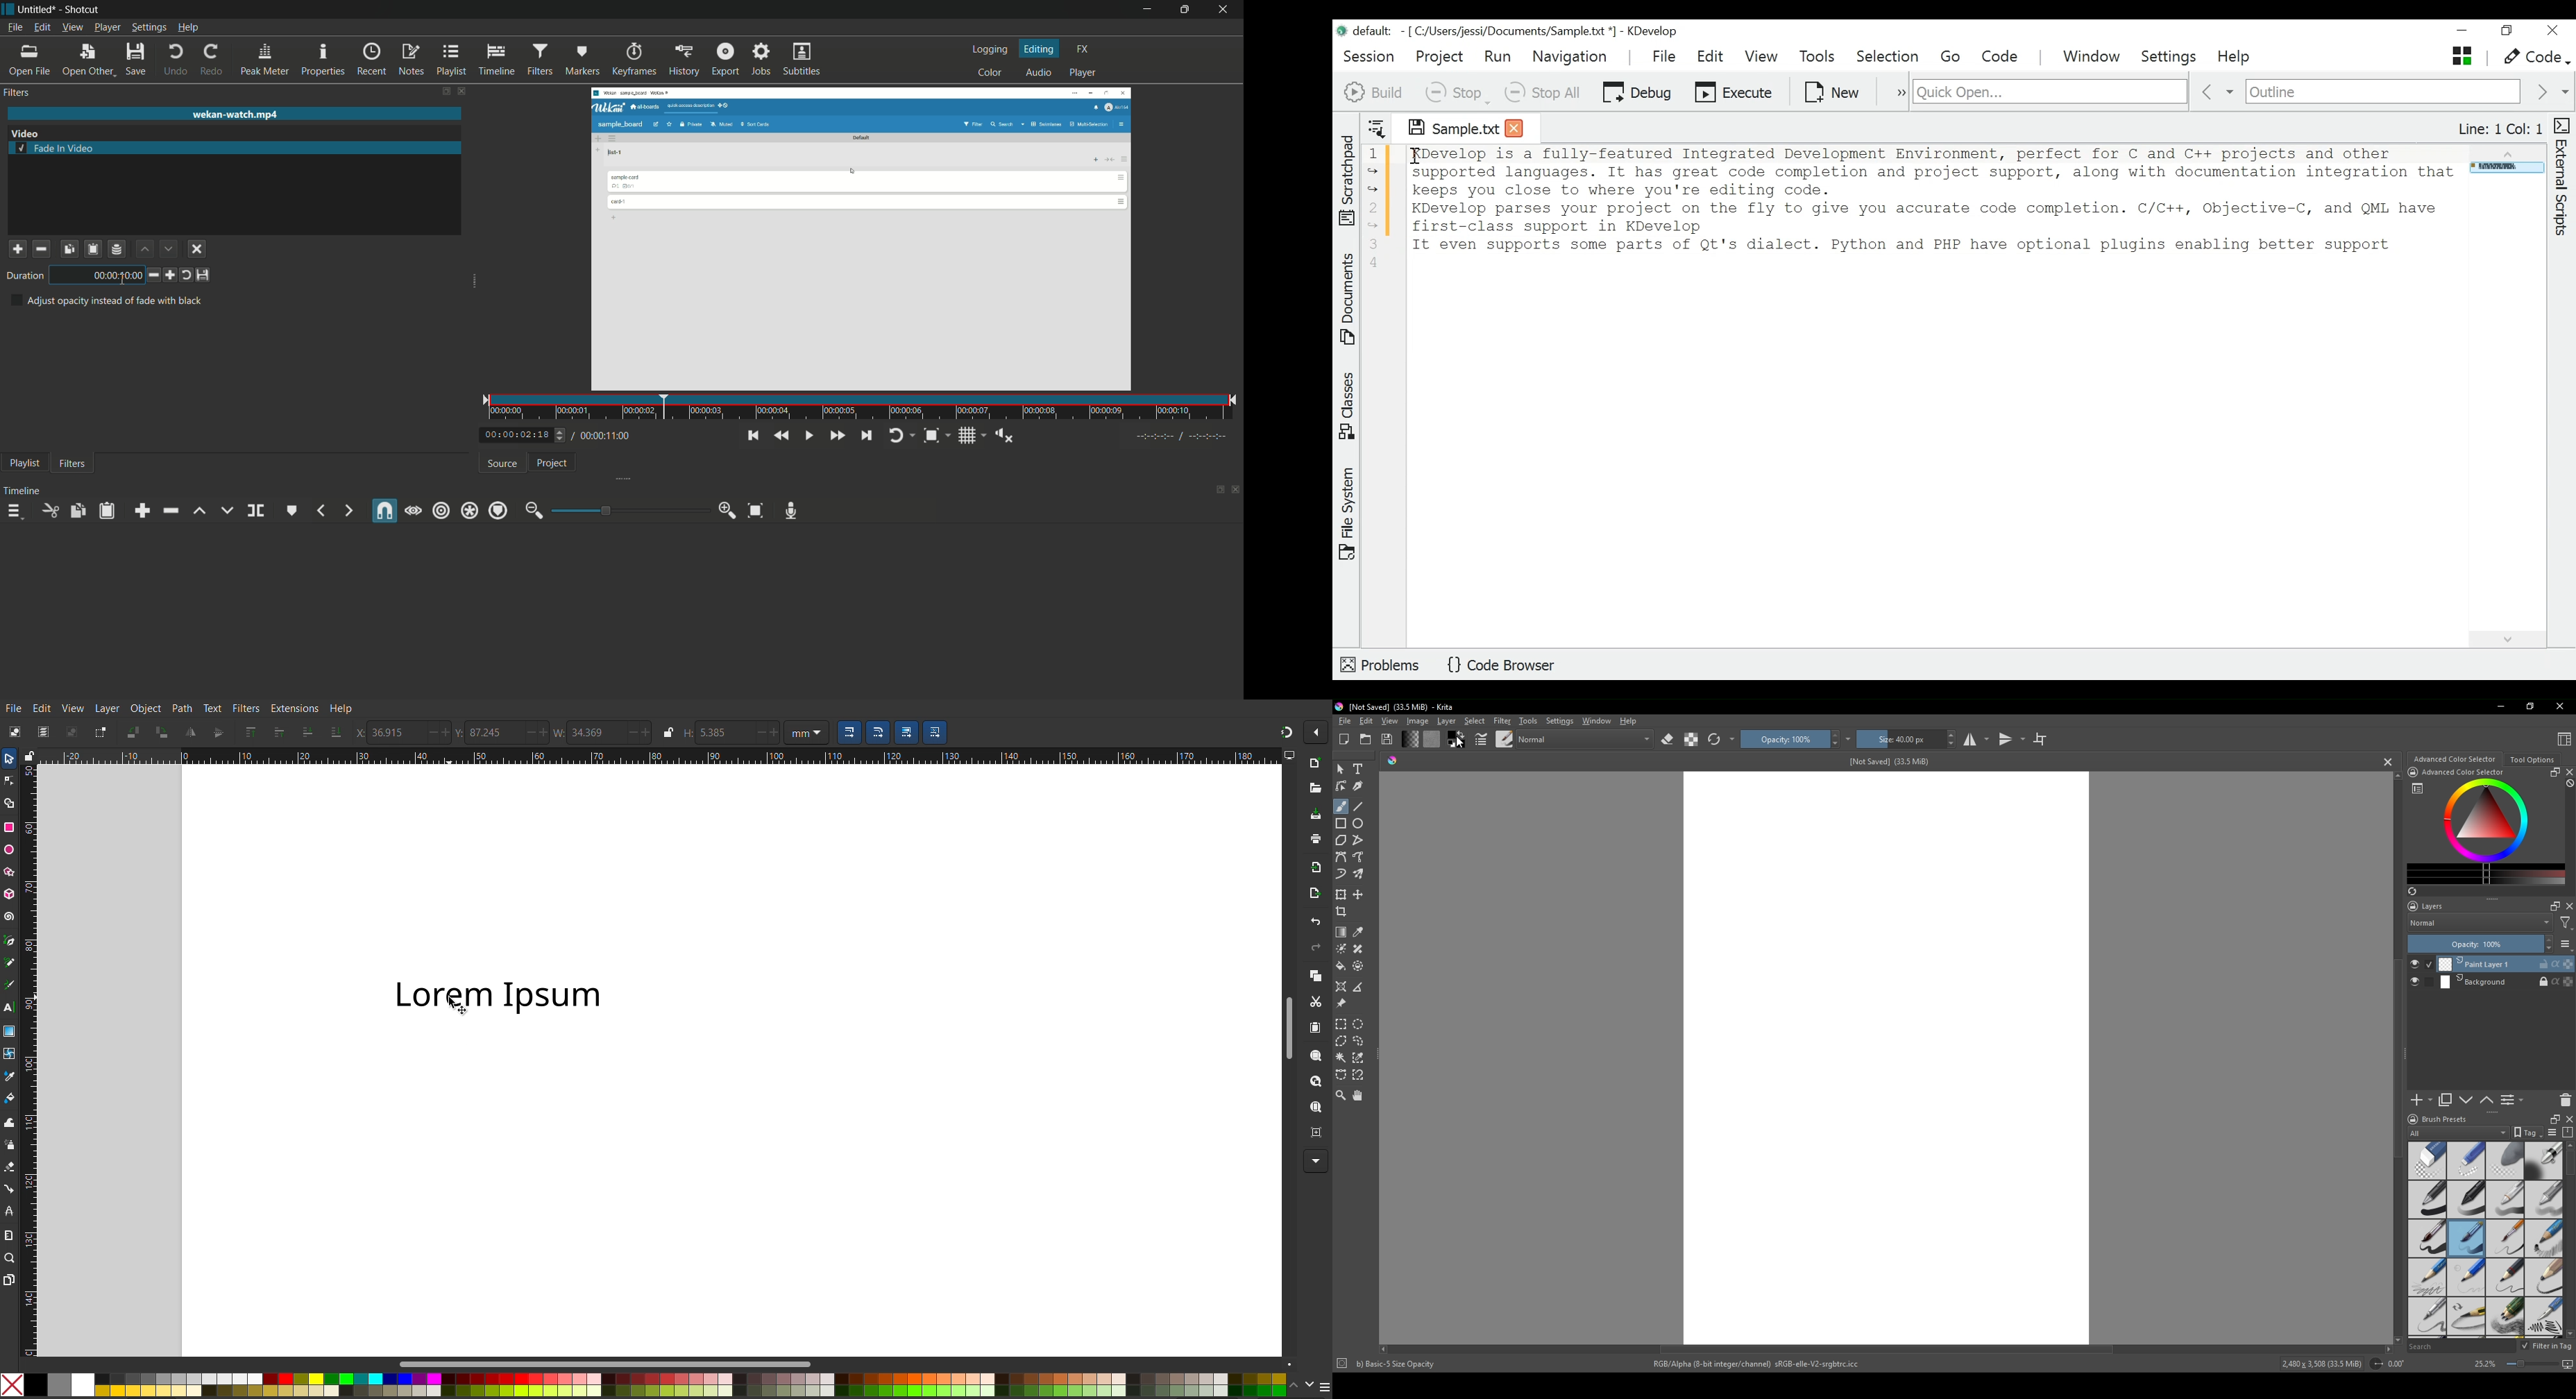 The width and height of the screenshot is (2576, 1400). What do you see at coordinates (556, 435) in the screenshot?
I see `adjust` at bounding box center [556, 435].